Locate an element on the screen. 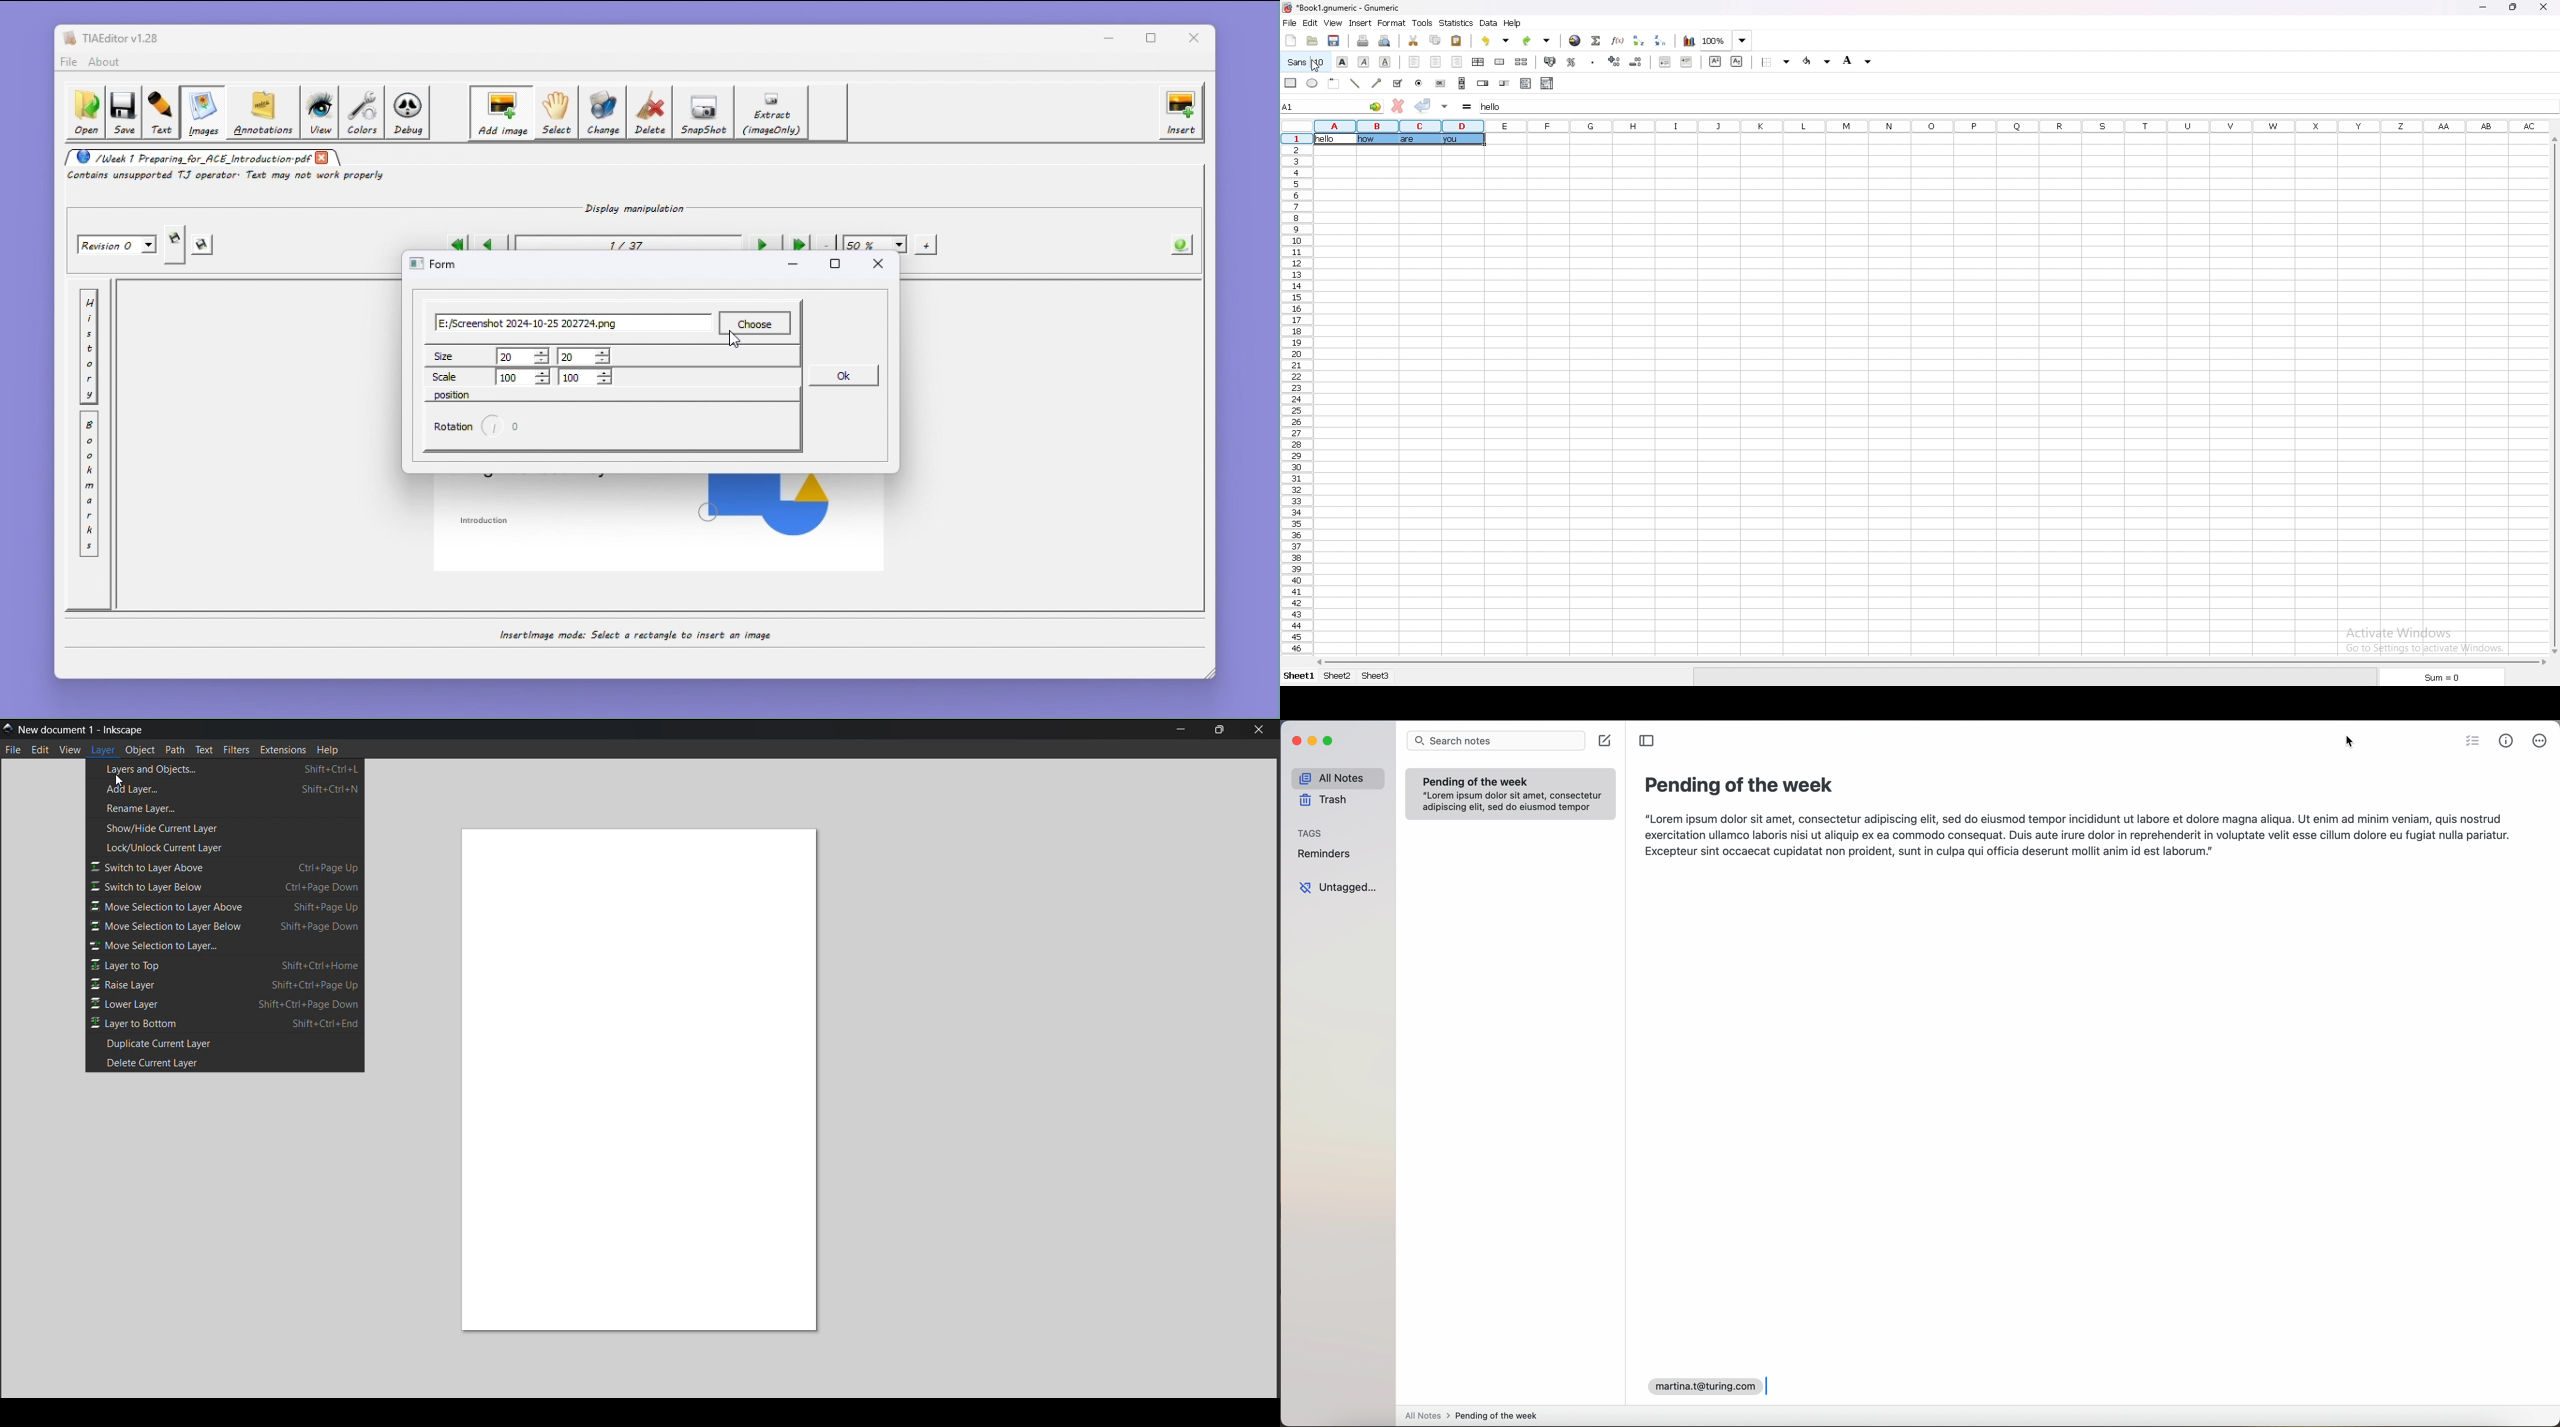  object is located at coordinates (141, 751).